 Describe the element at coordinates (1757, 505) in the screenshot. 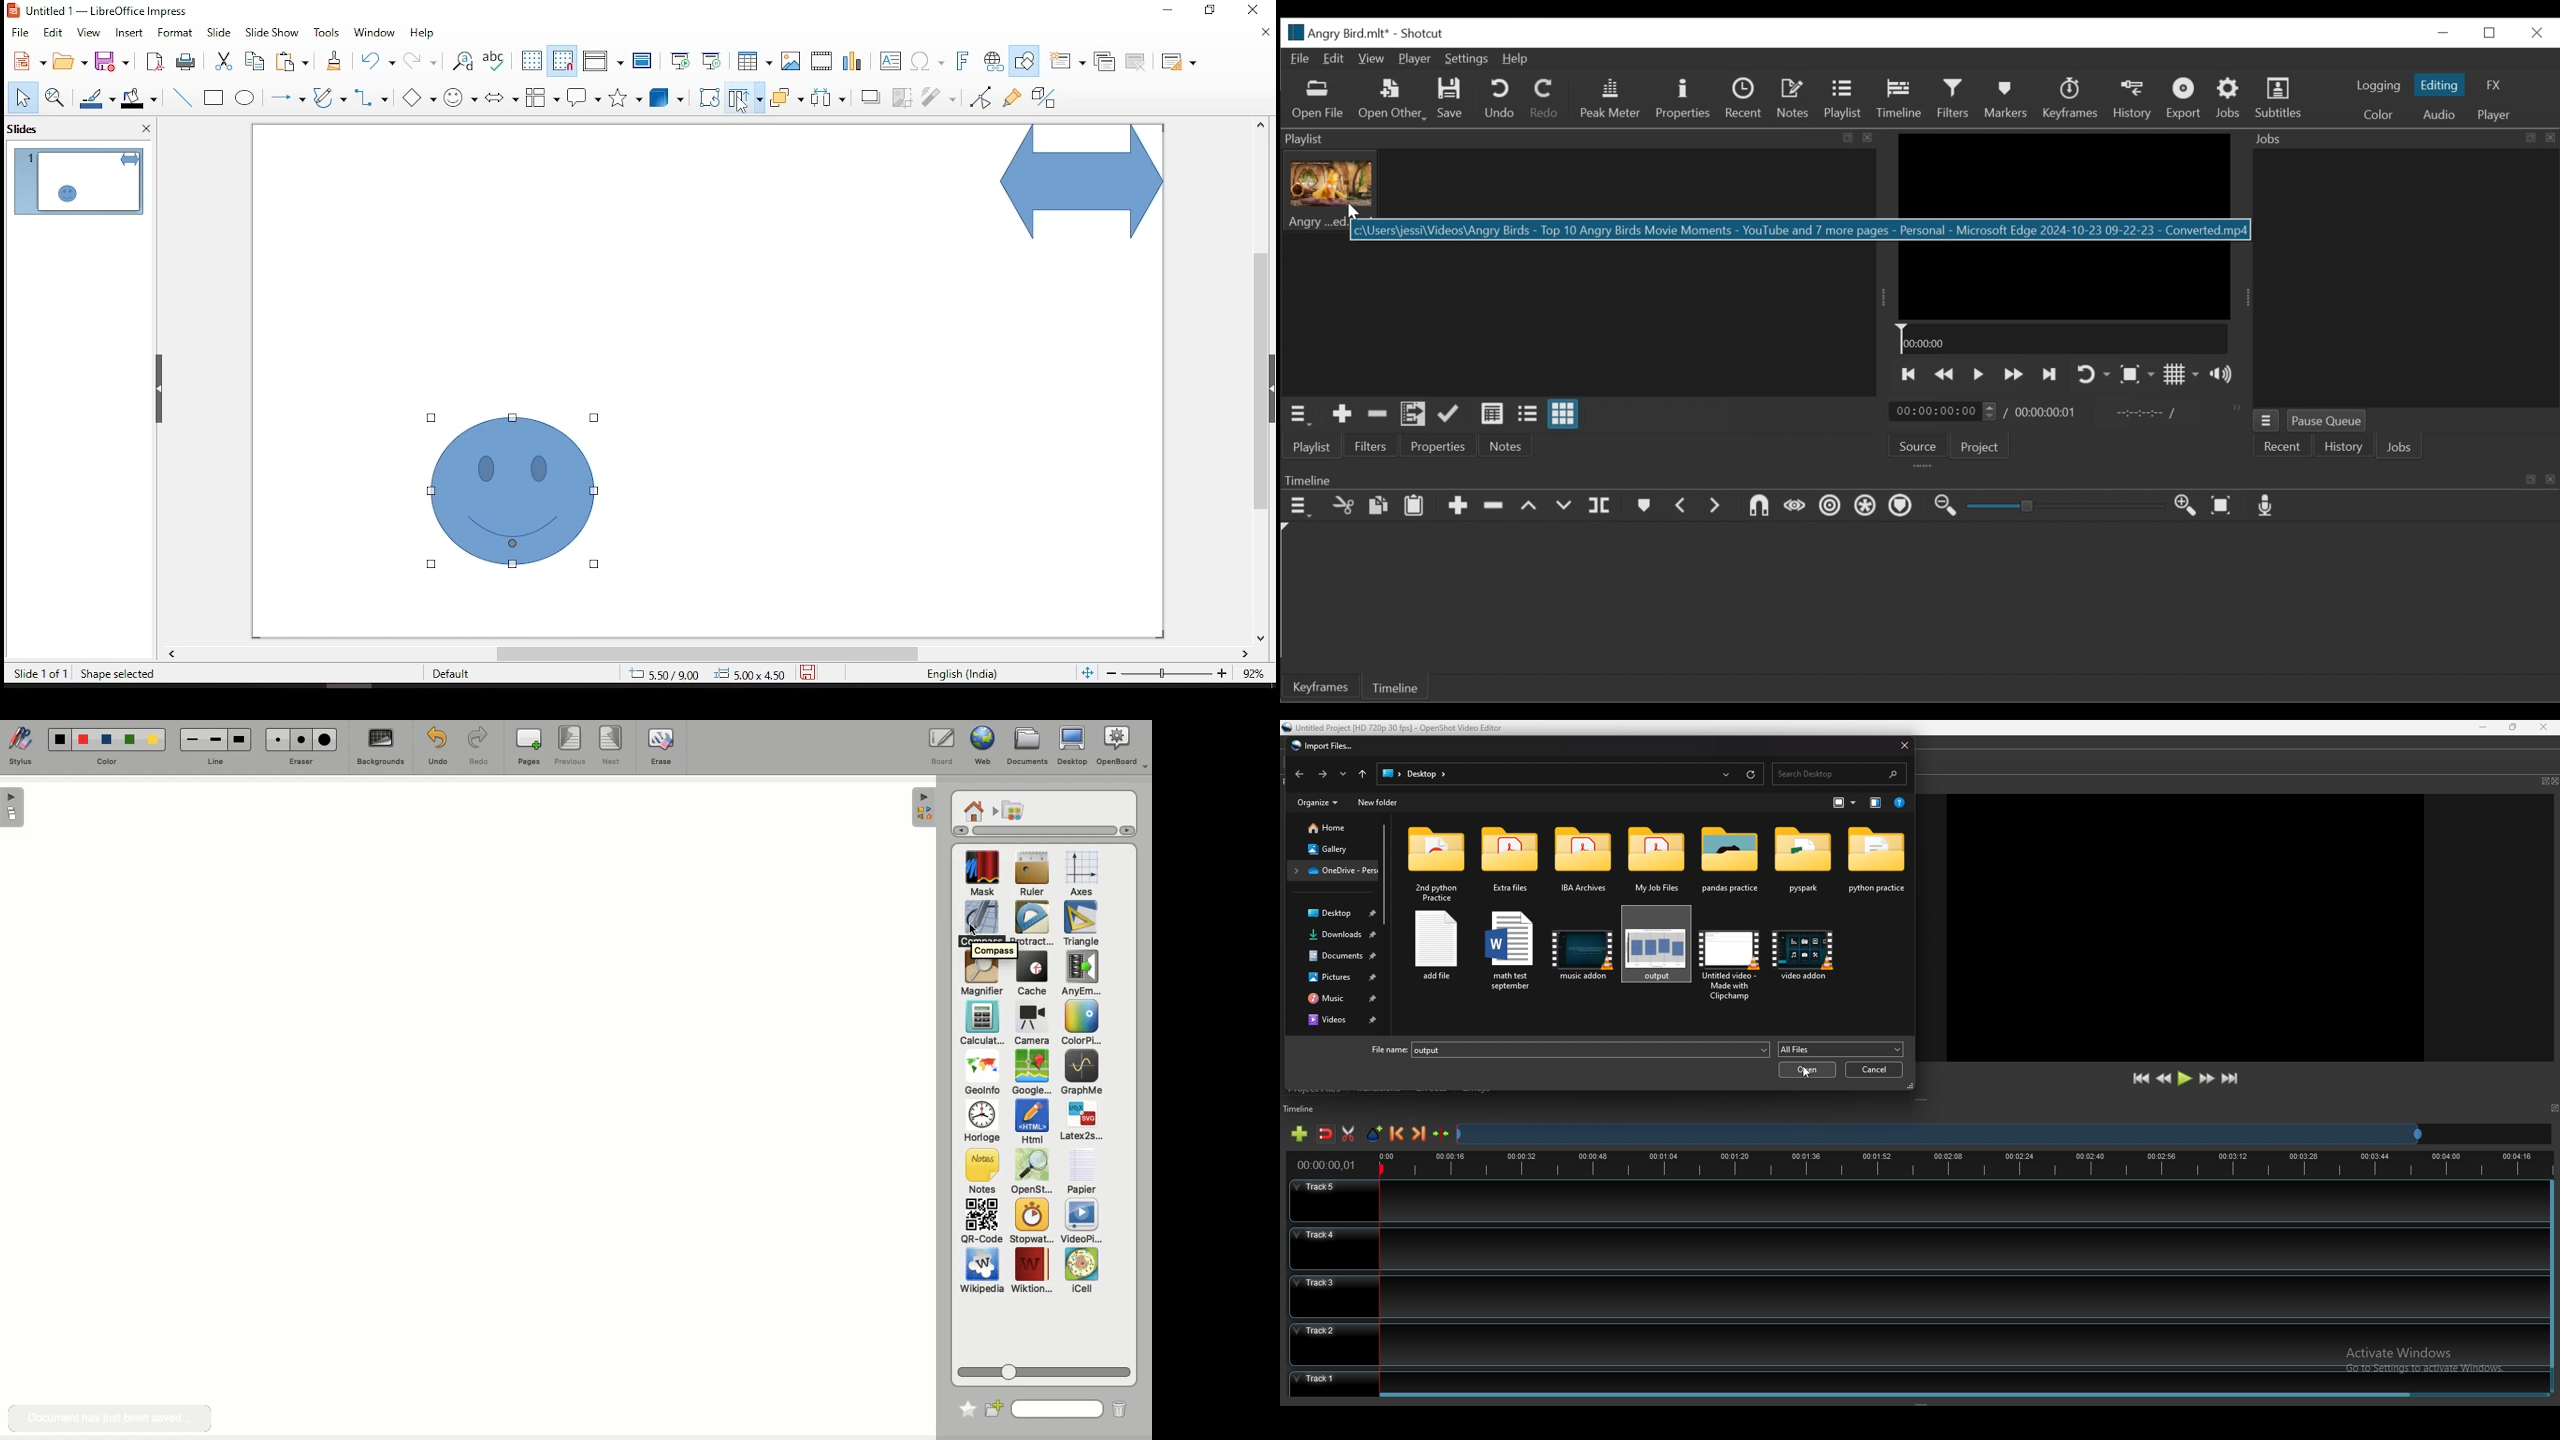

I see `Snap` at that location.